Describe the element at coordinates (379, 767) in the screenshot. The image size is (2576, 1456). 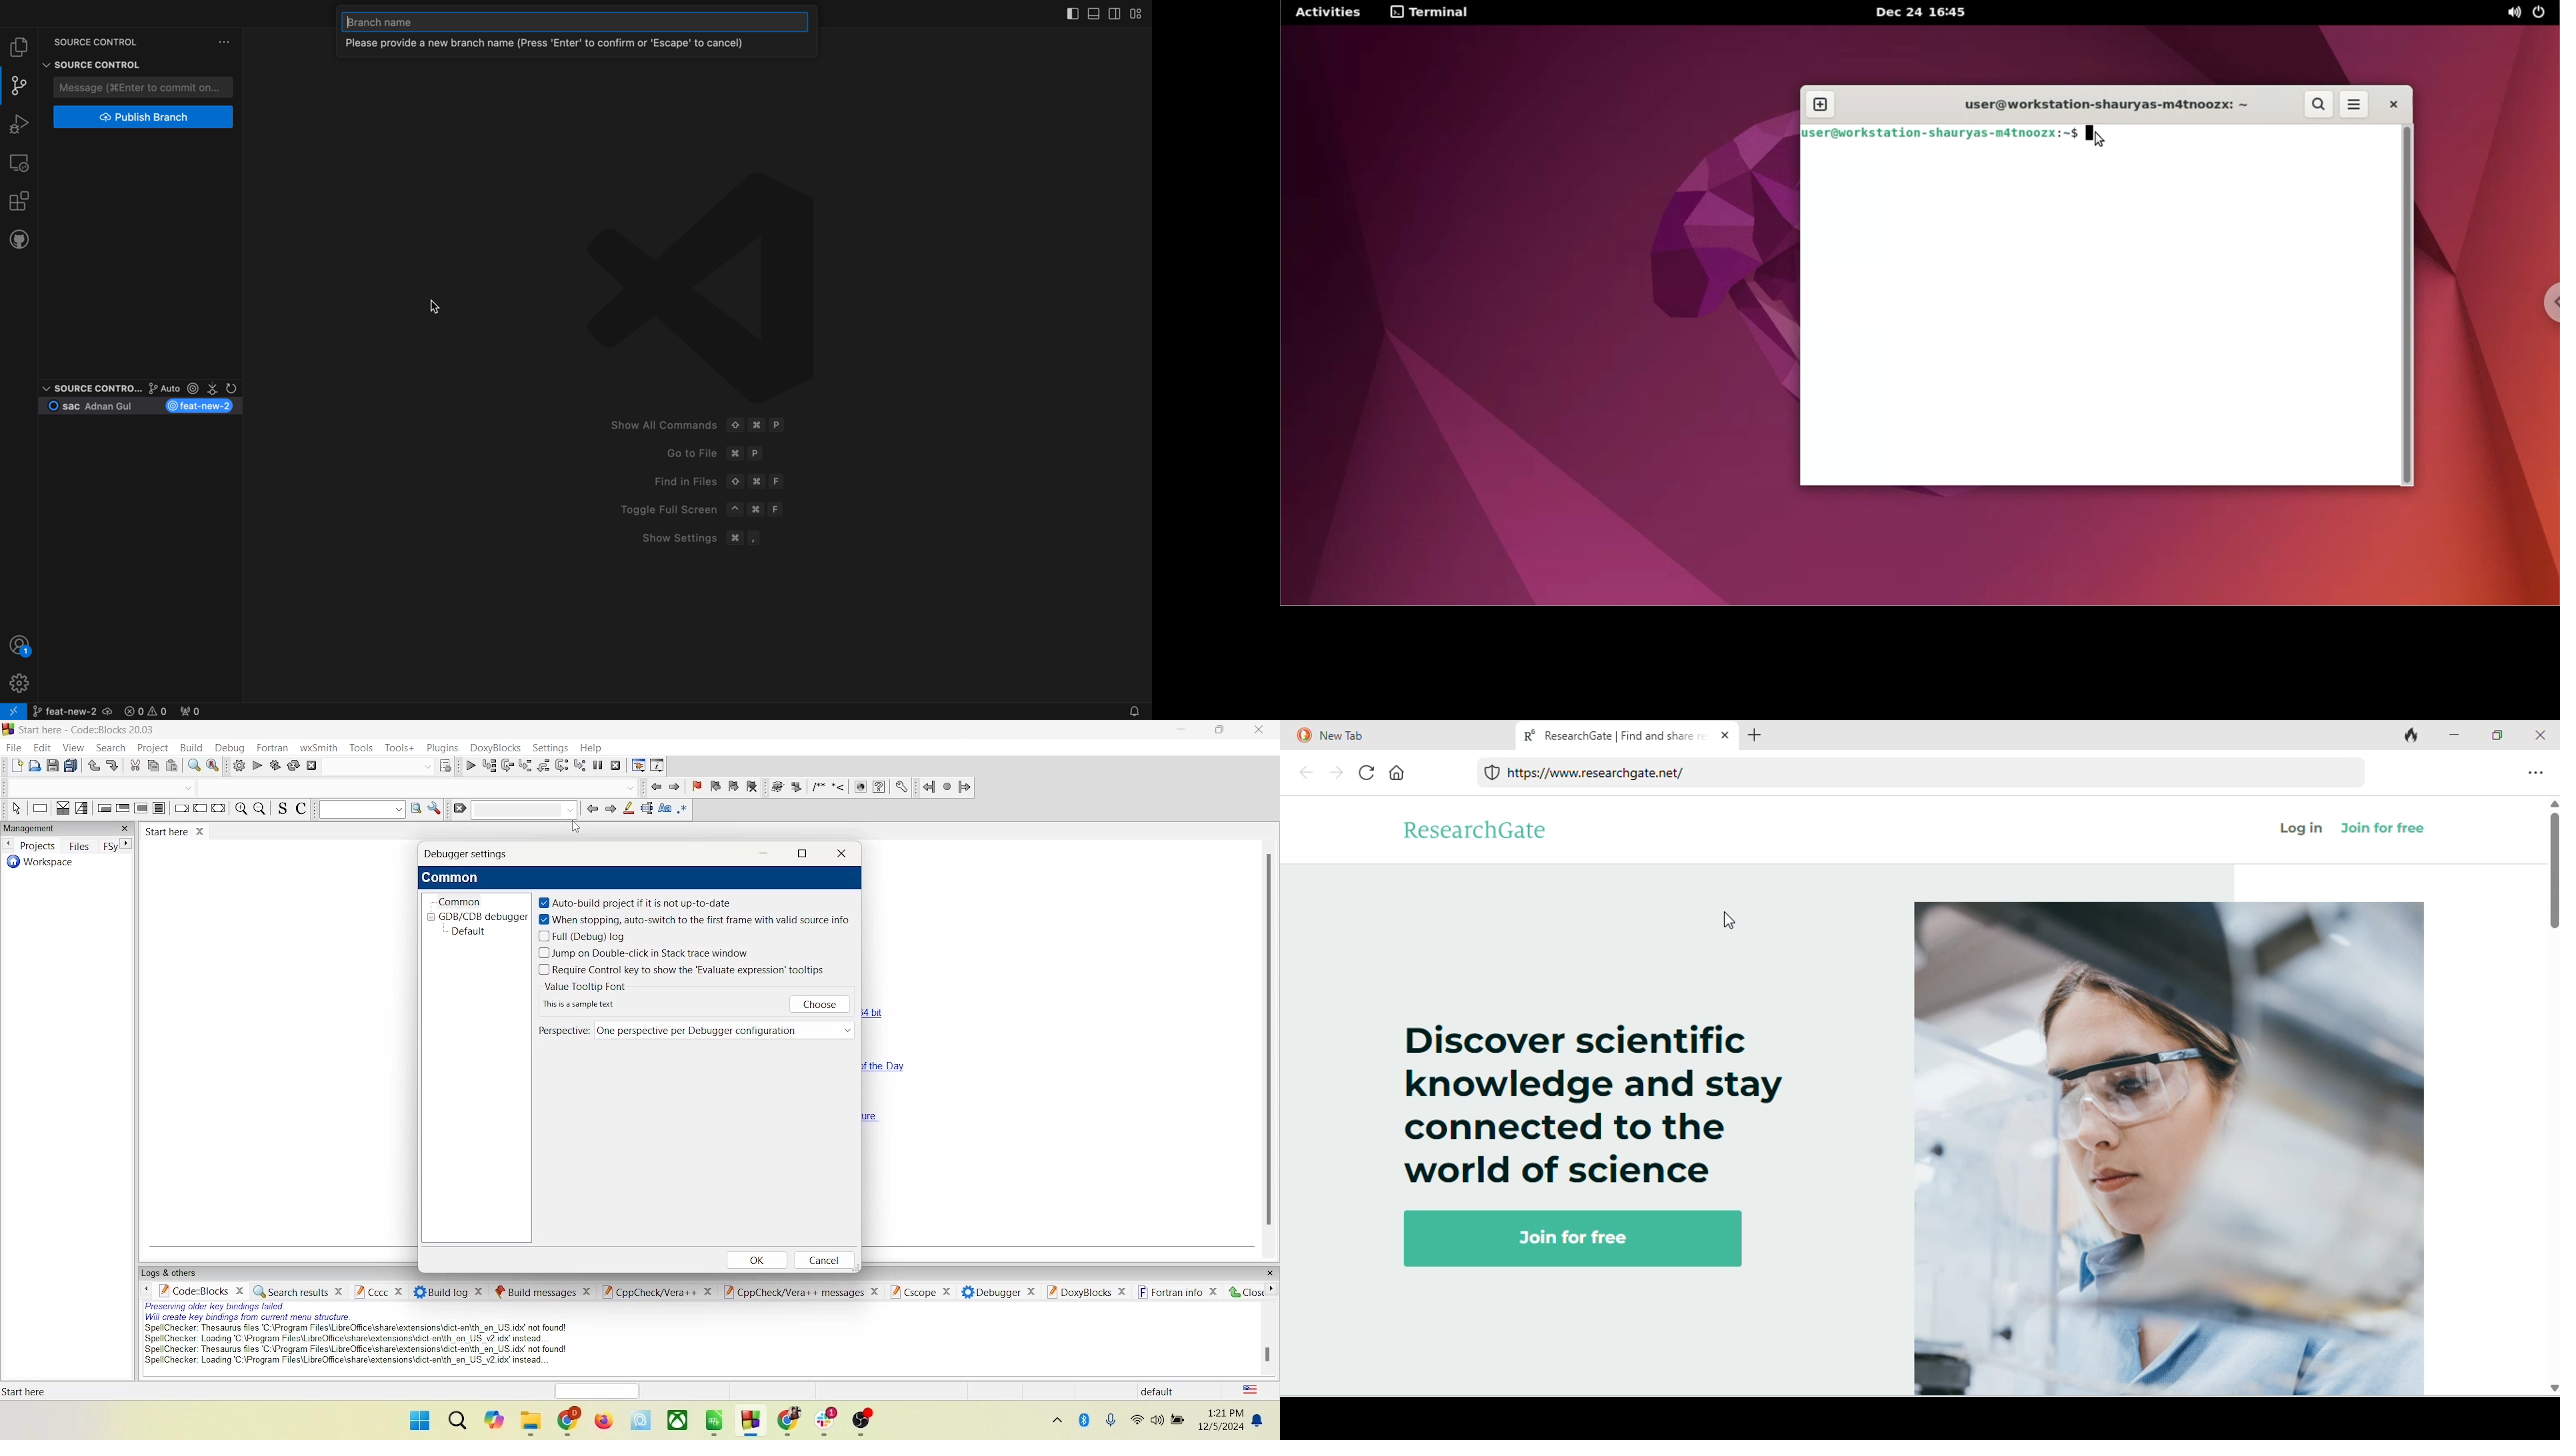
I see `blank space` at that location.